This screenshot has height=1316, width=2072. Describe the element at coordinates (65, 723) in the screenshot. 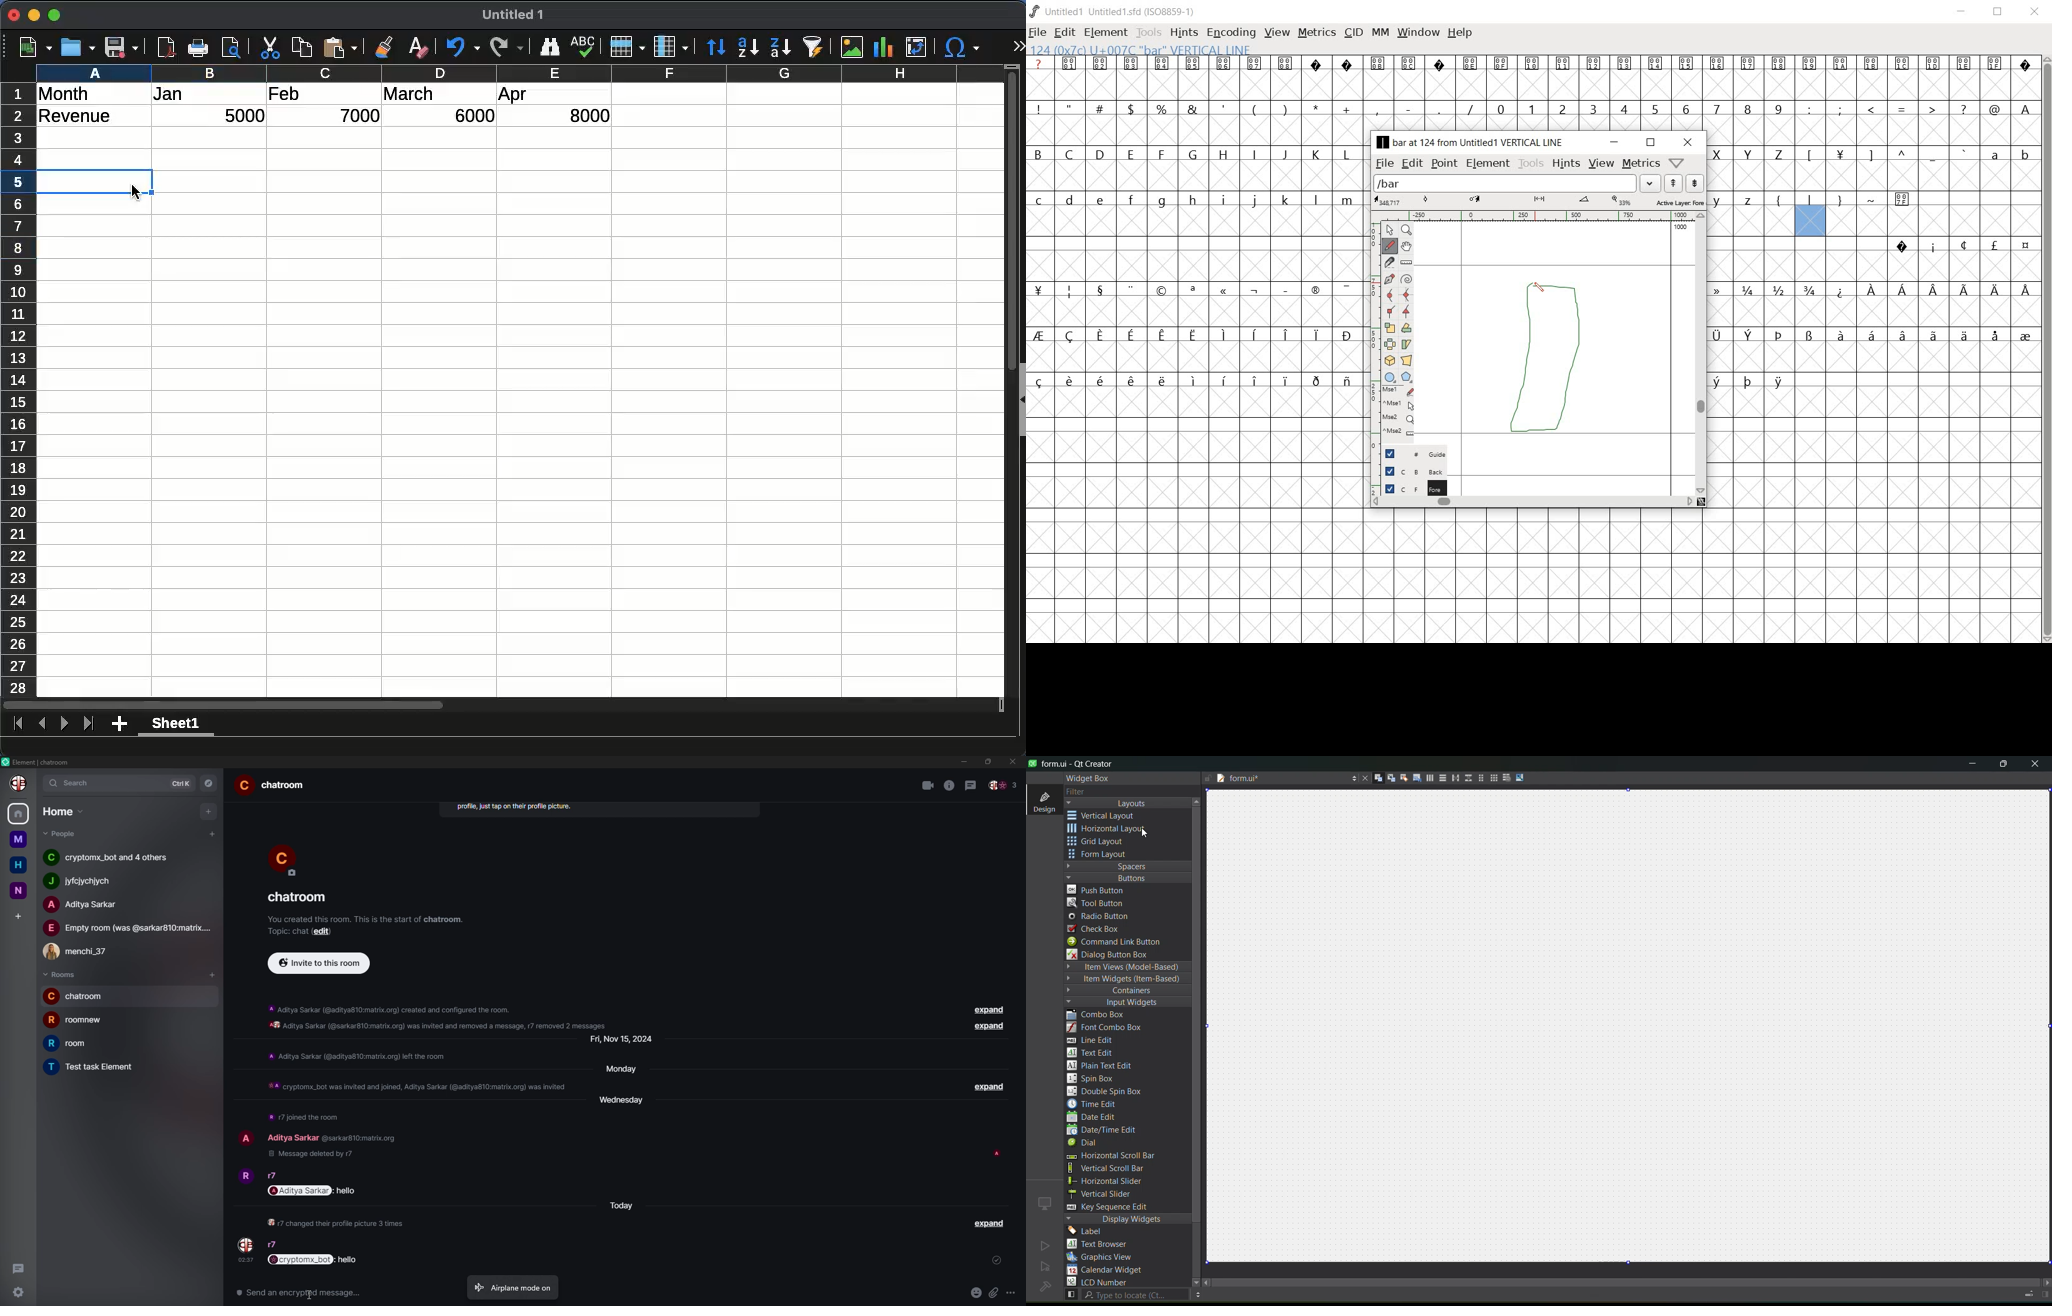

I see `next sheet` at that location.